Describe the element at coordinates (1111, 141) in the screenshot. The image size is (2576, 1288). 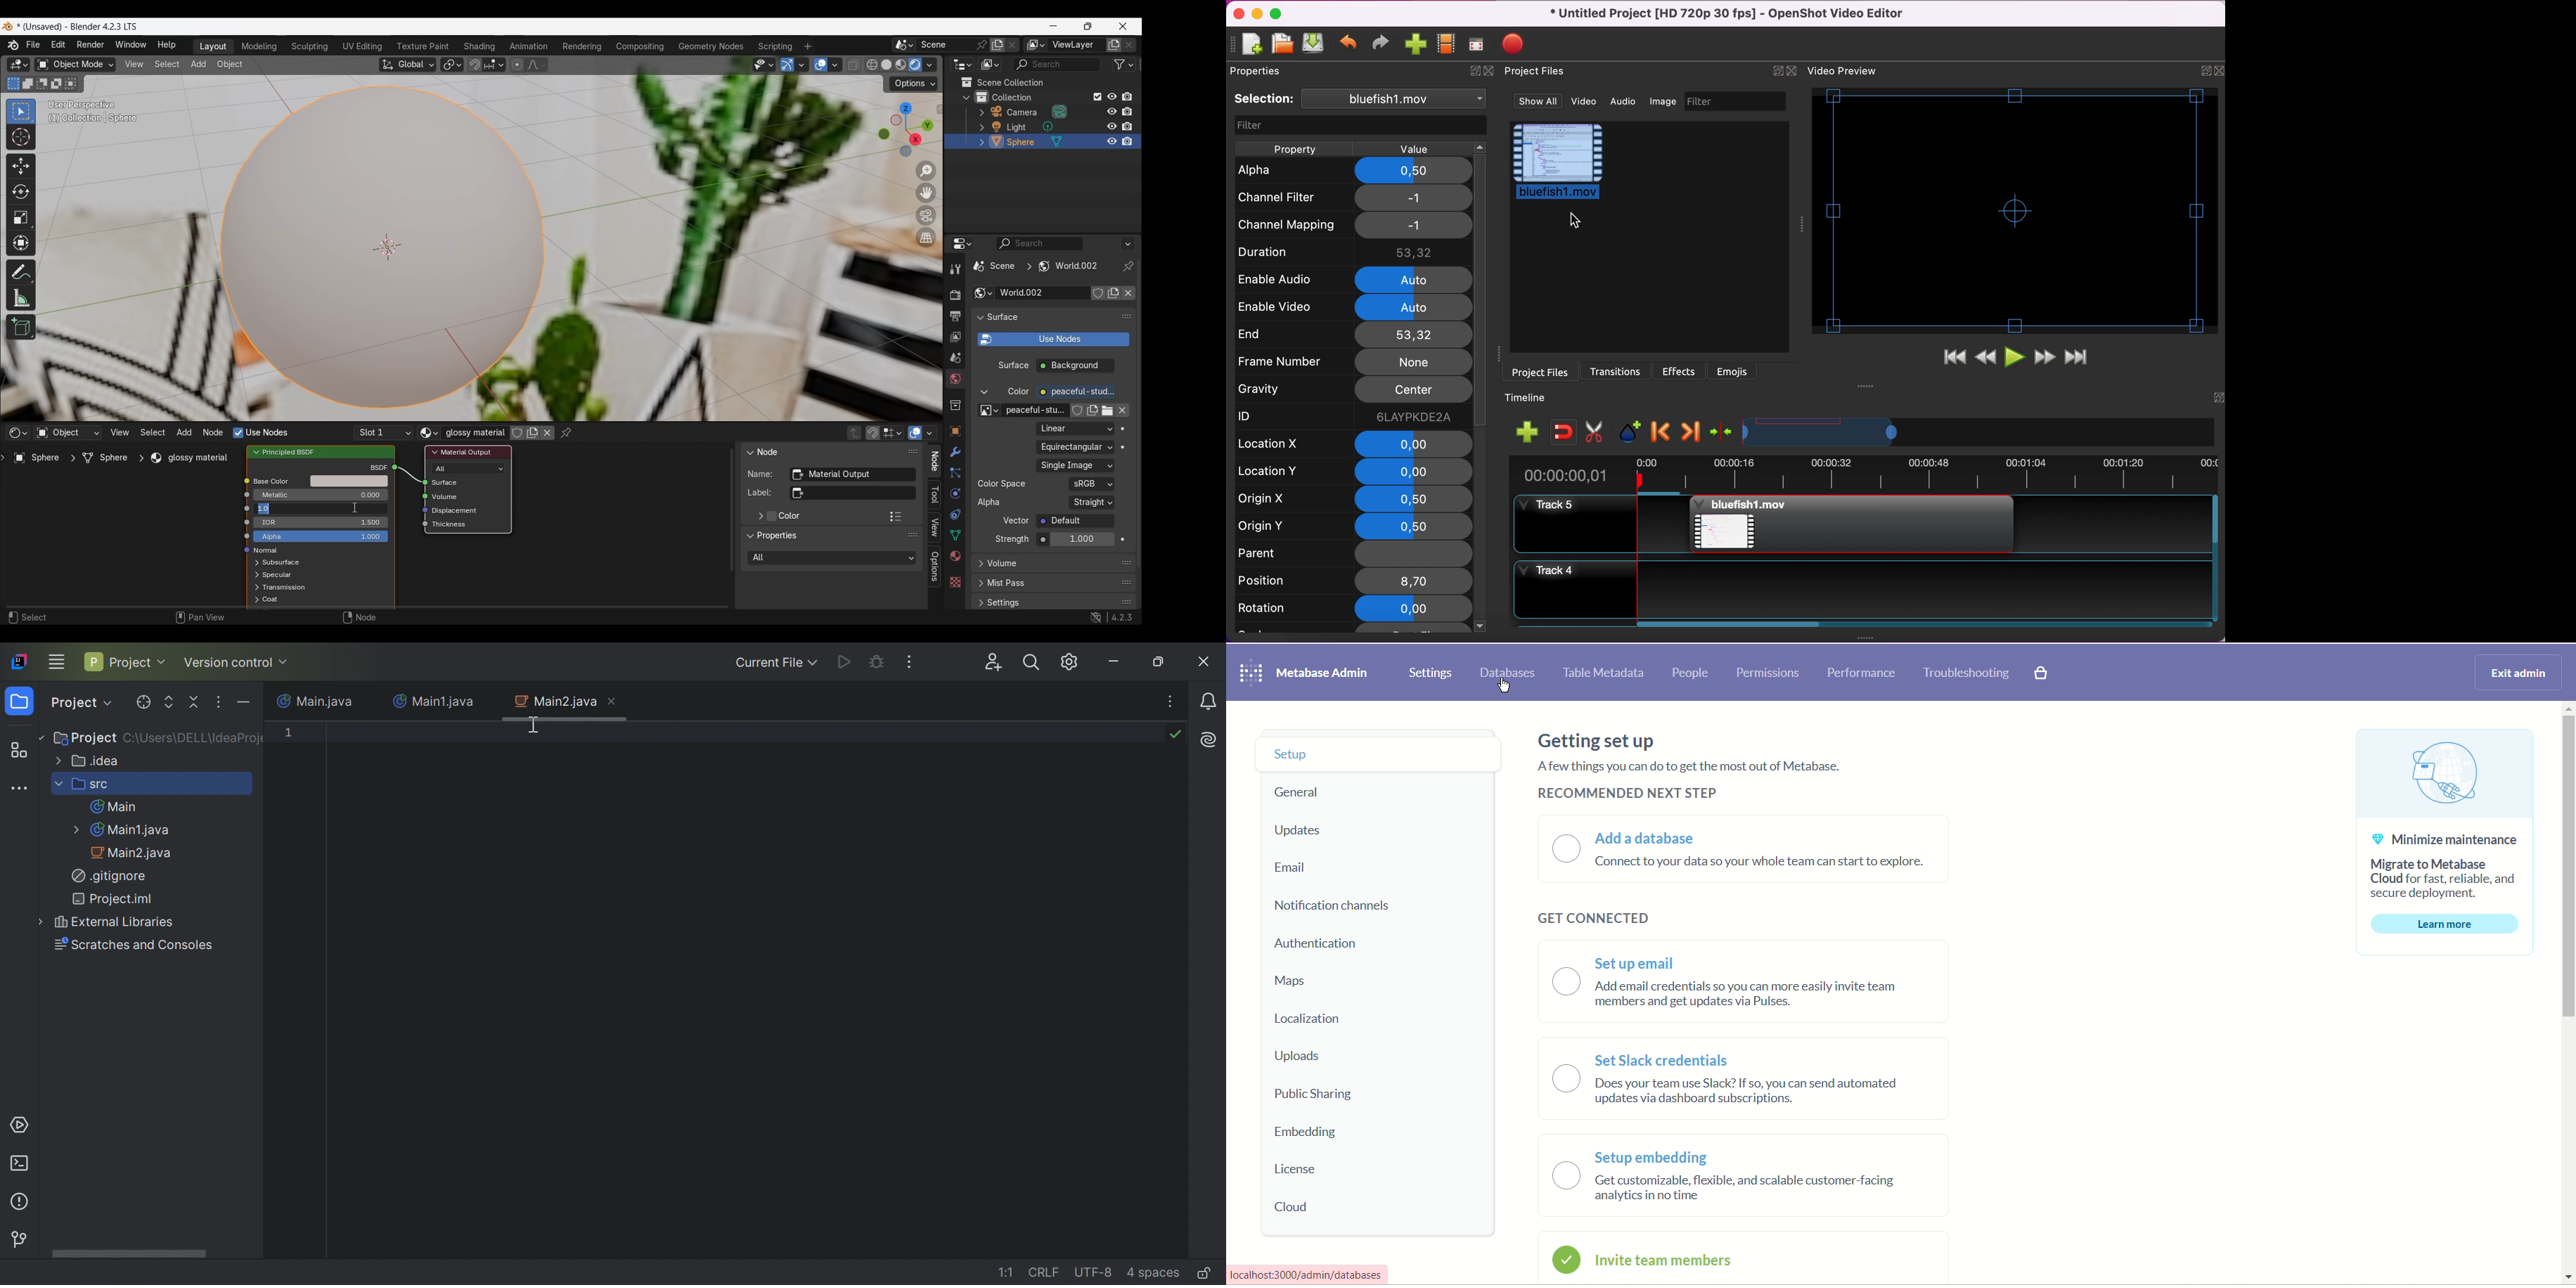
I see `respectively hide in viewport` at that location.